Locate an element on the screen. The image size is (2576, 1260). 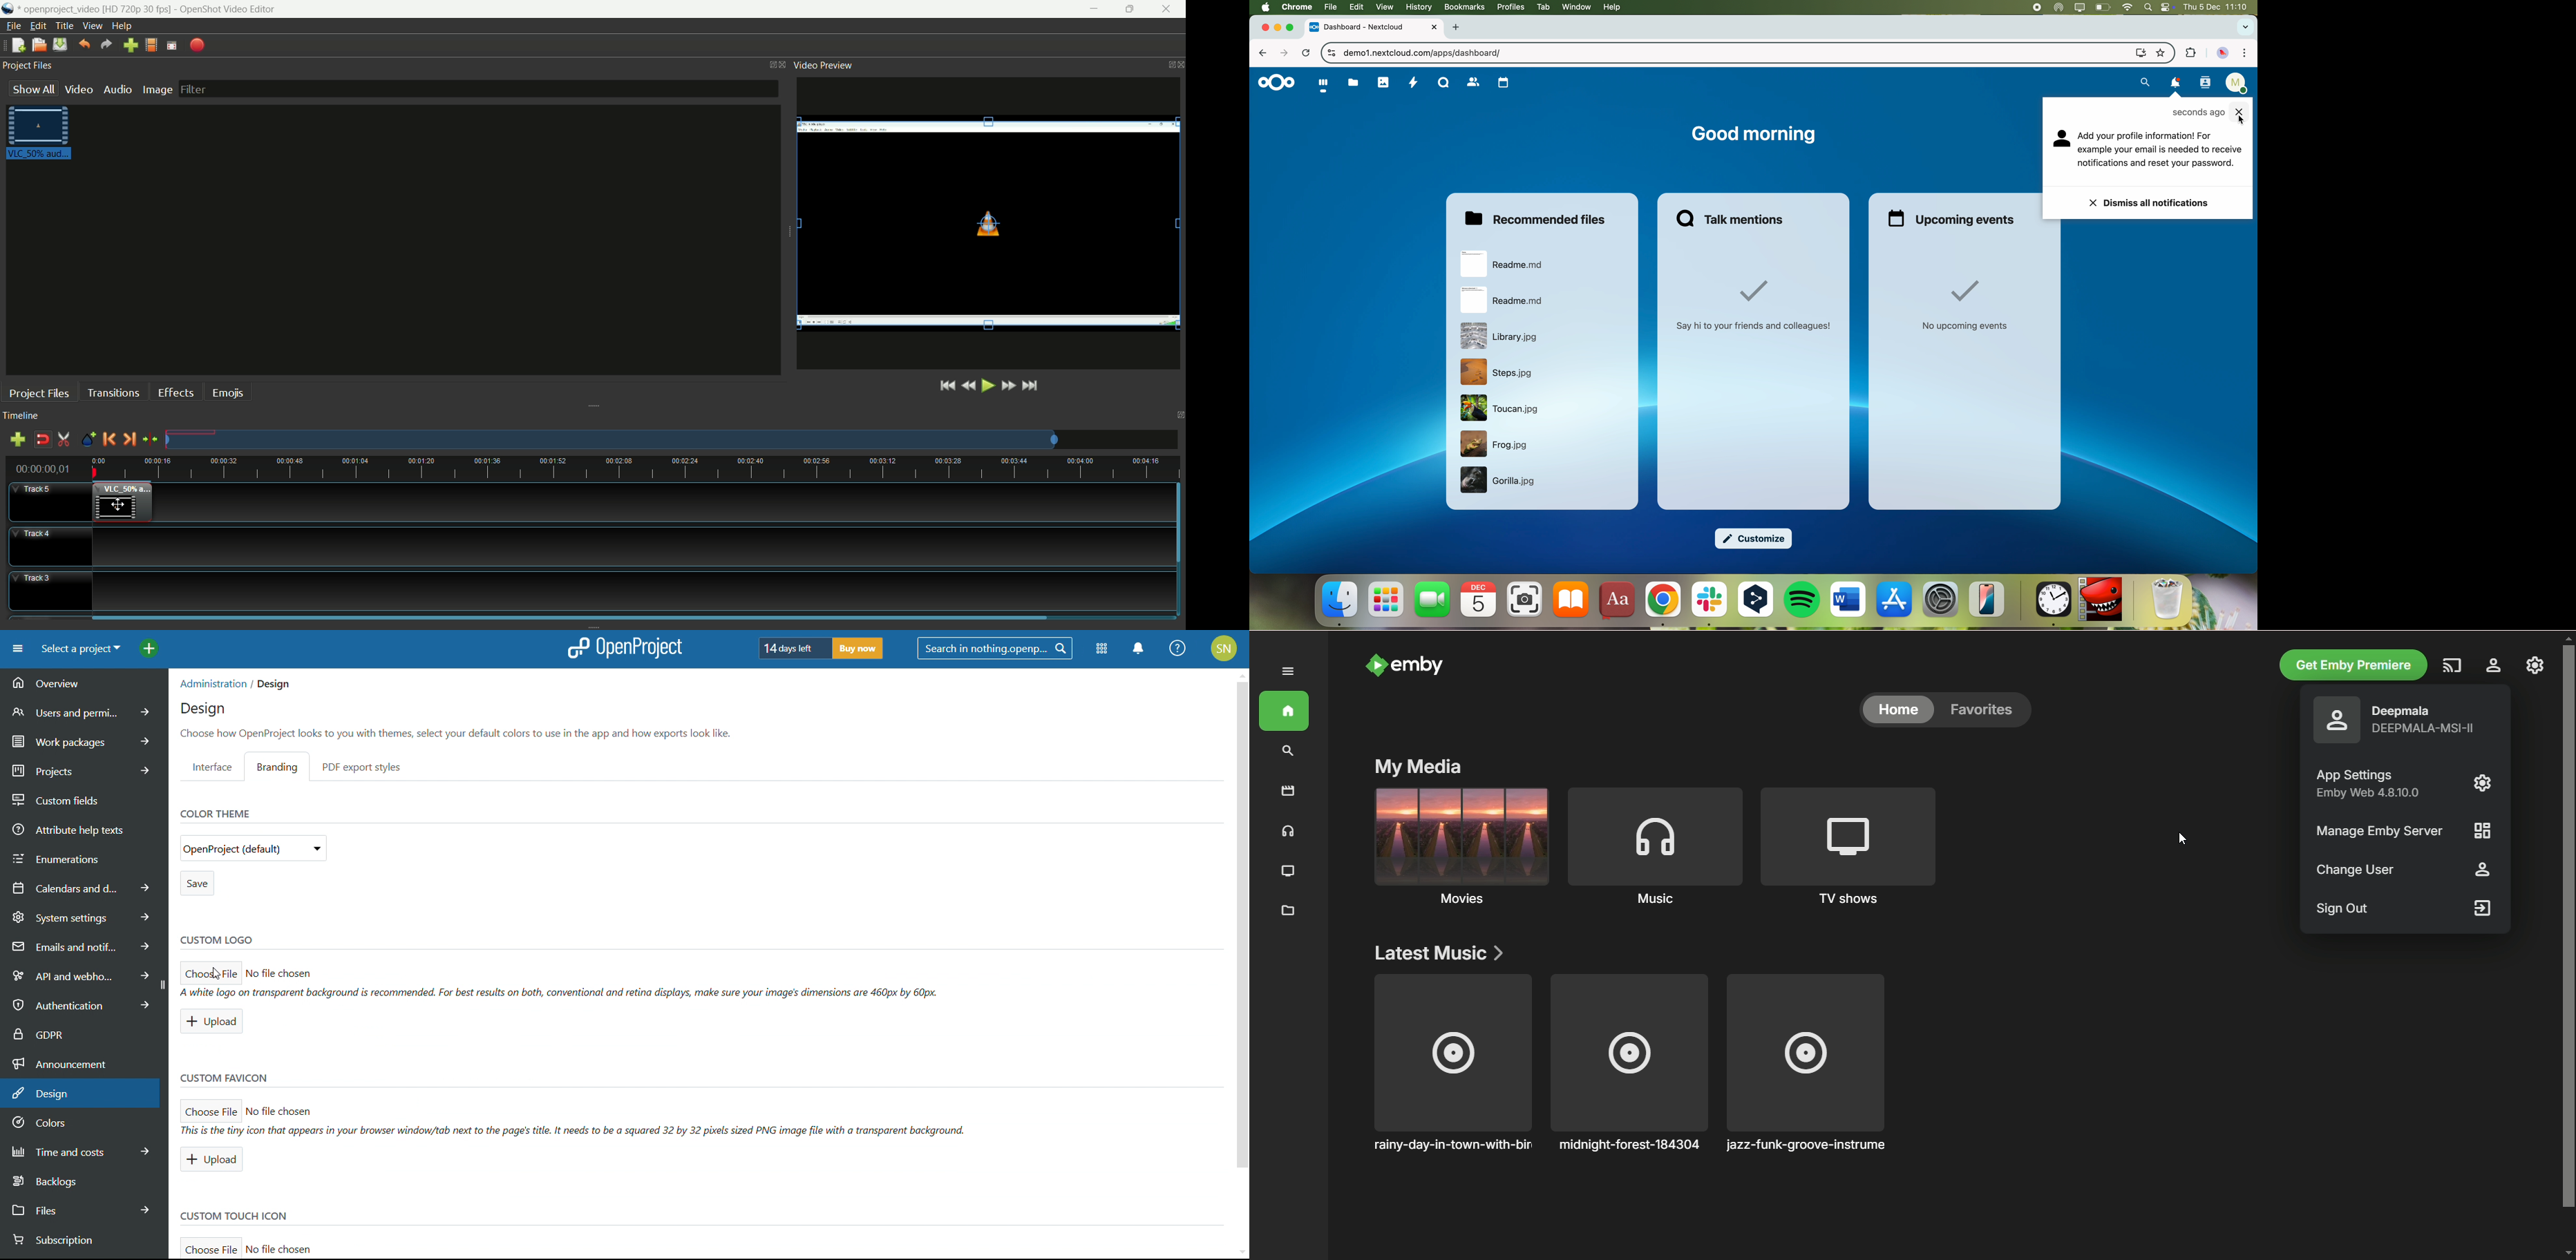
new tab is located at coordinates (1458, 28).